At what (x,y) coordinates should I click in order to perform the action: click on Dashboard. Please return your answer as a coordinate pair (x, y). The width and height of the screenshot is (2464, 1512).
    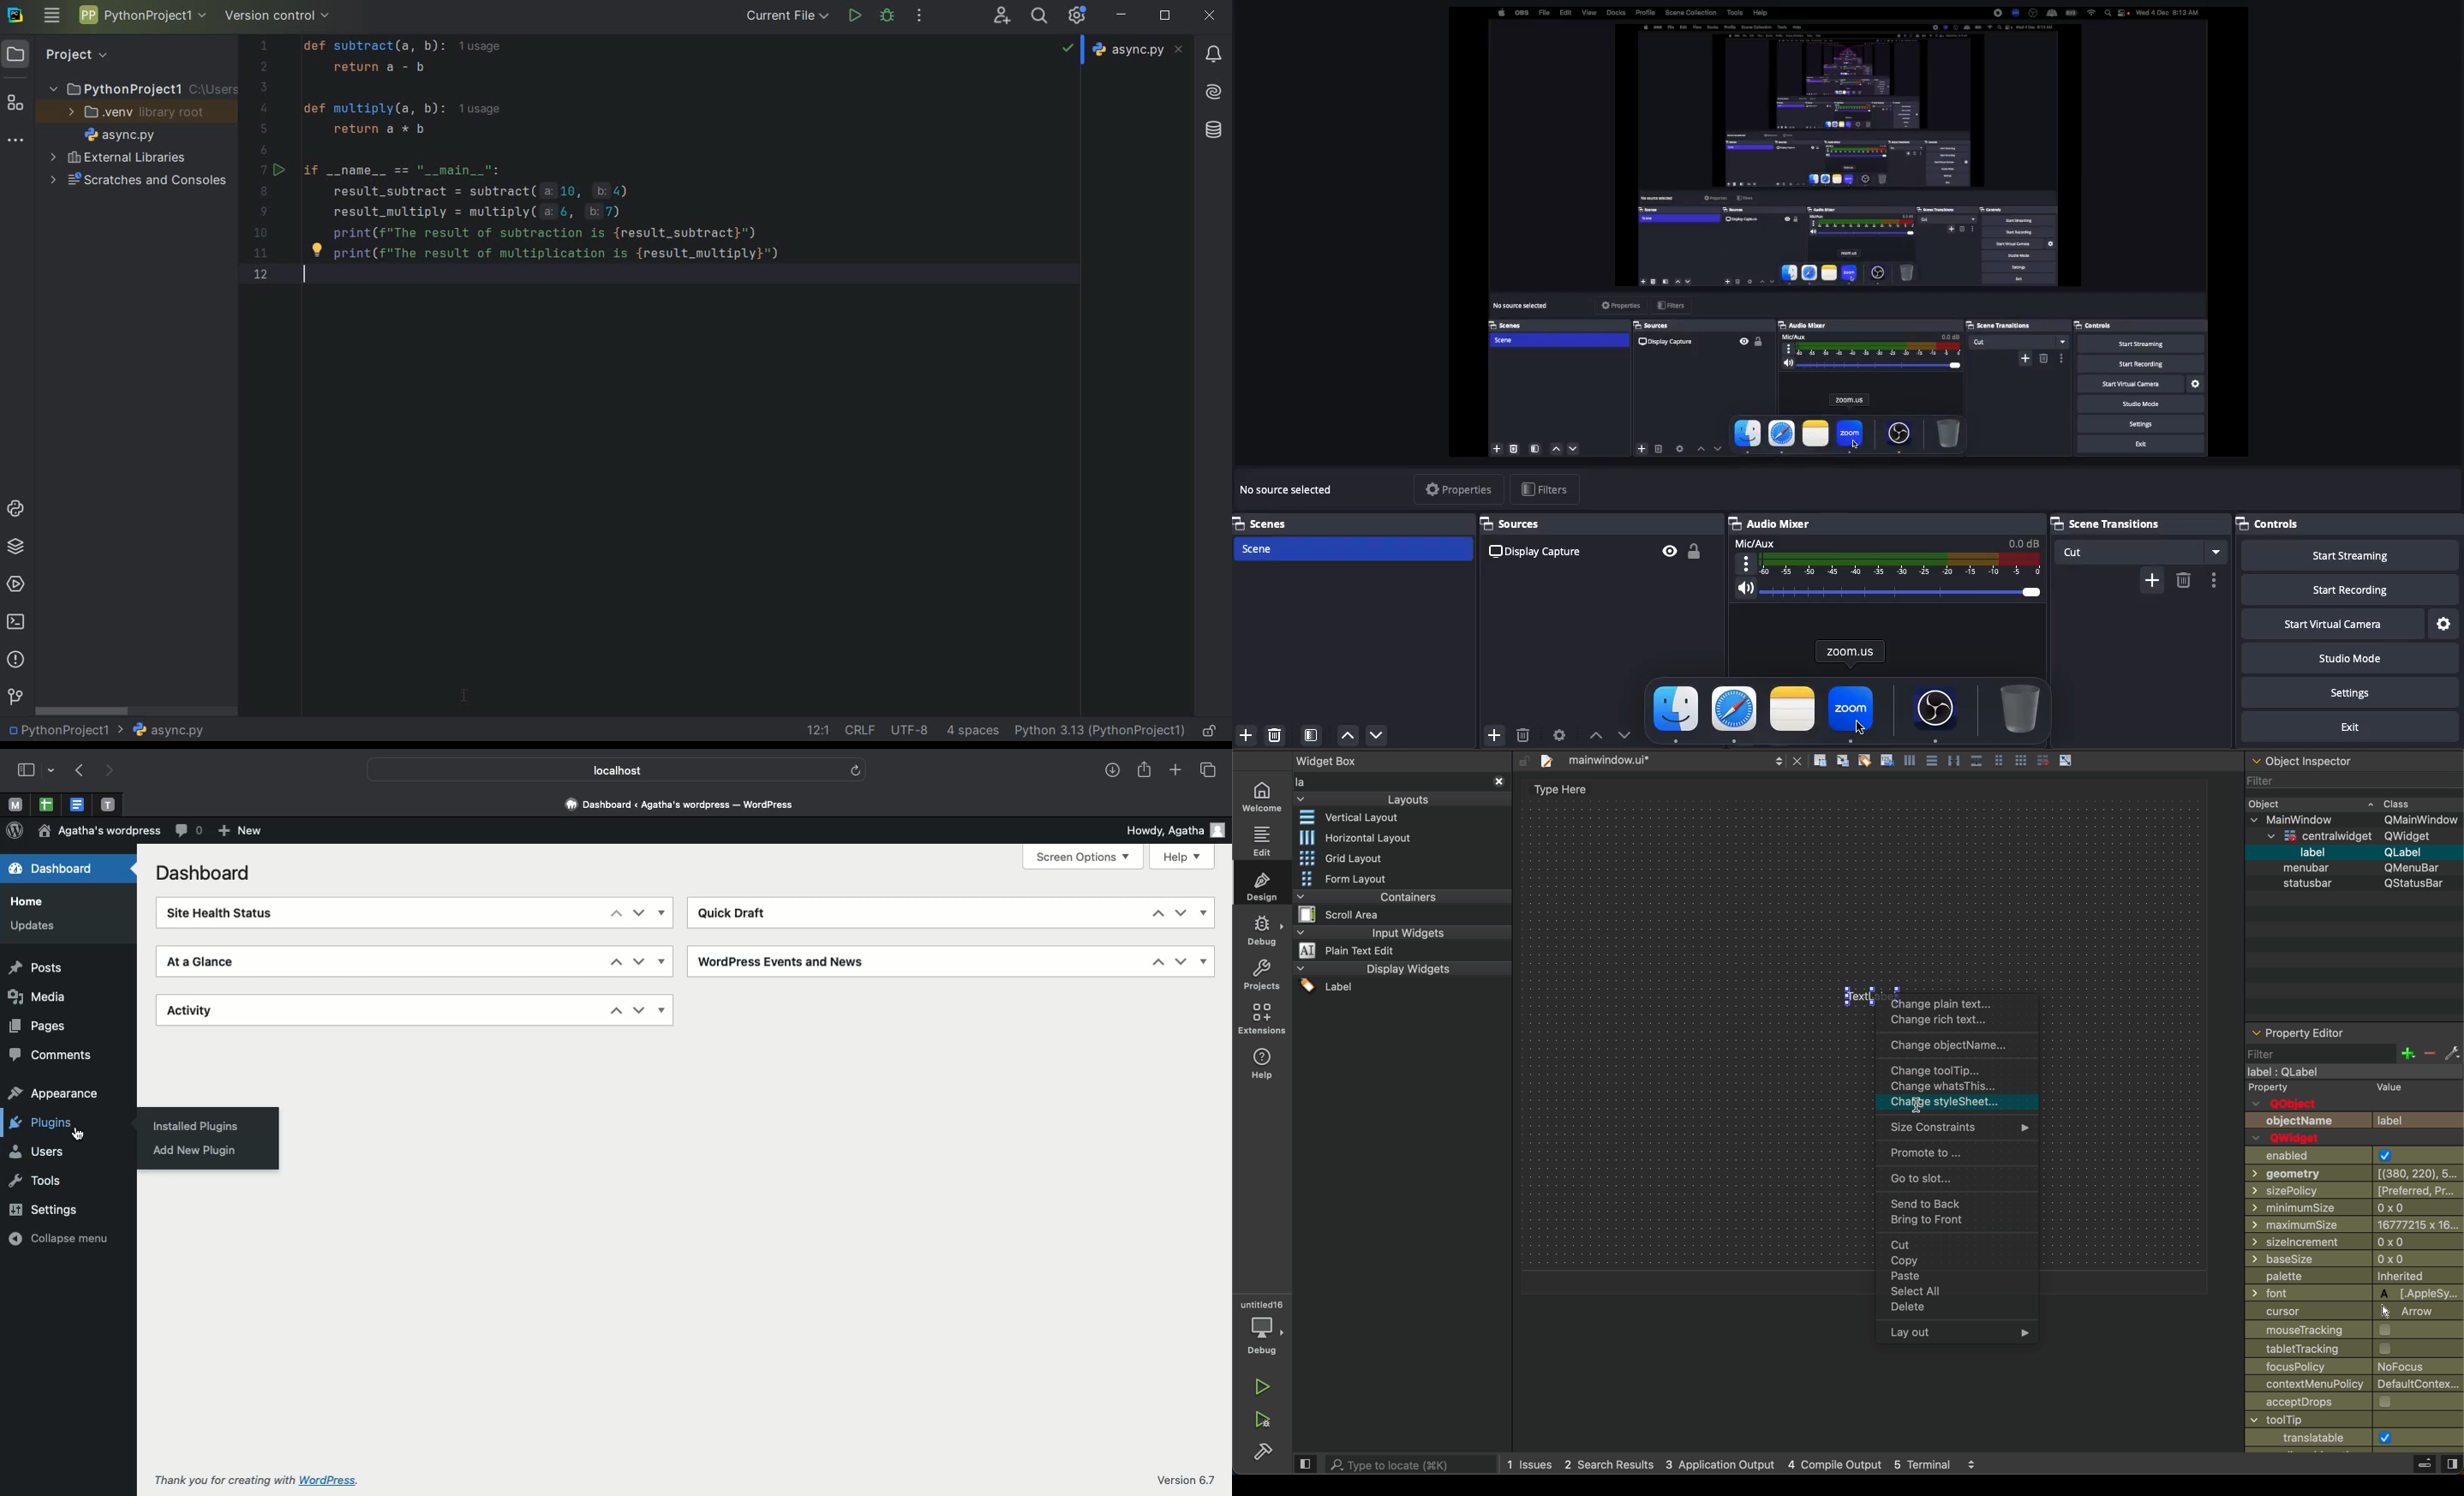
    Looking at the image, I should click on (58, 870).